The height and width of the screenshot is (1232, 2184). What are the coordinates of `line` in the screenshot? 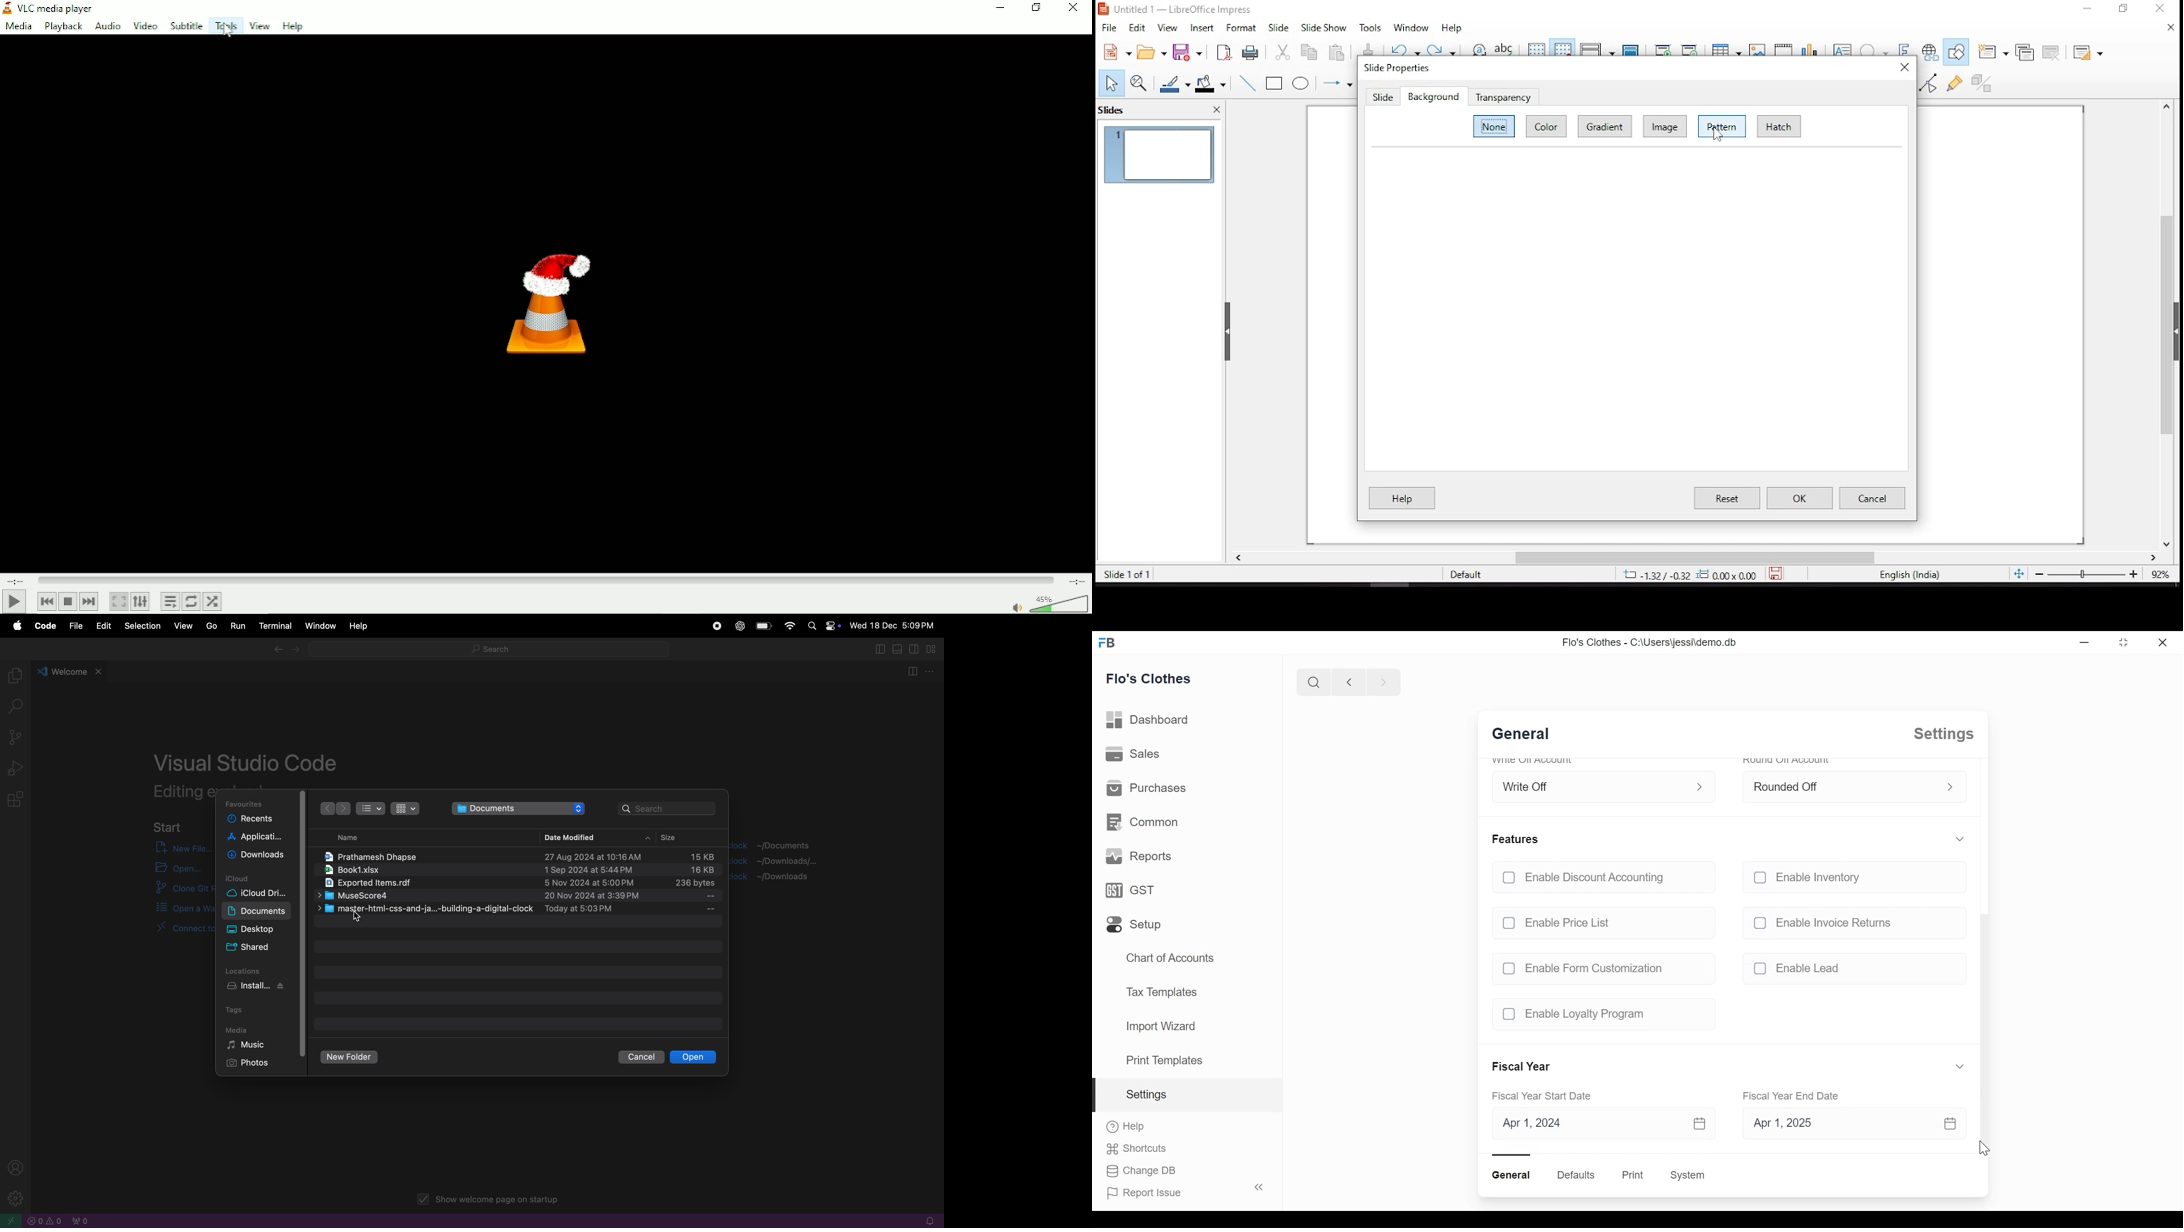 It's located at (1248, 82).